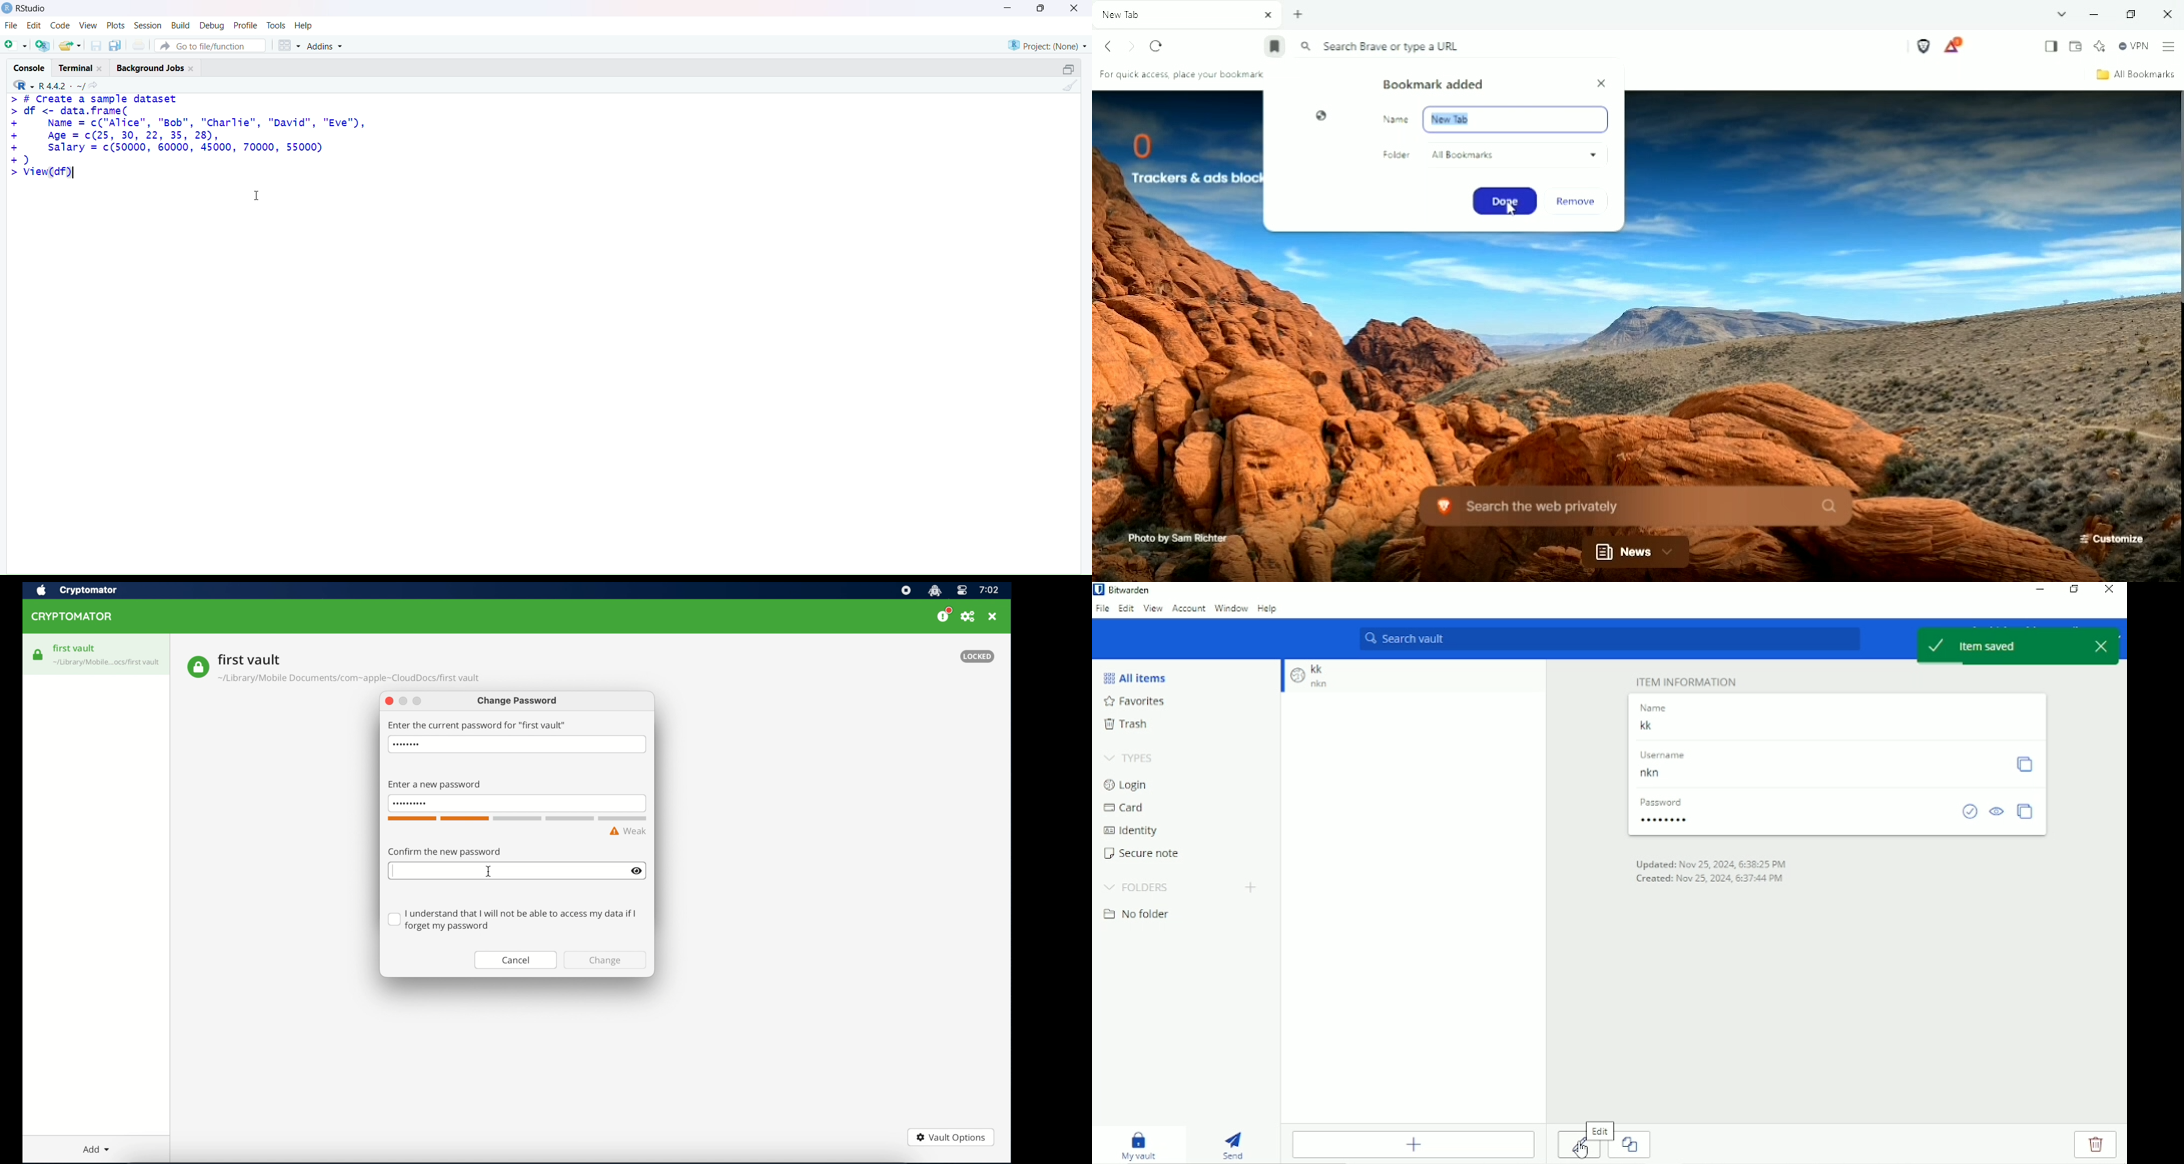 This screenshot has height=1176, width=2184. I want to click on plots, so click(115, 25).